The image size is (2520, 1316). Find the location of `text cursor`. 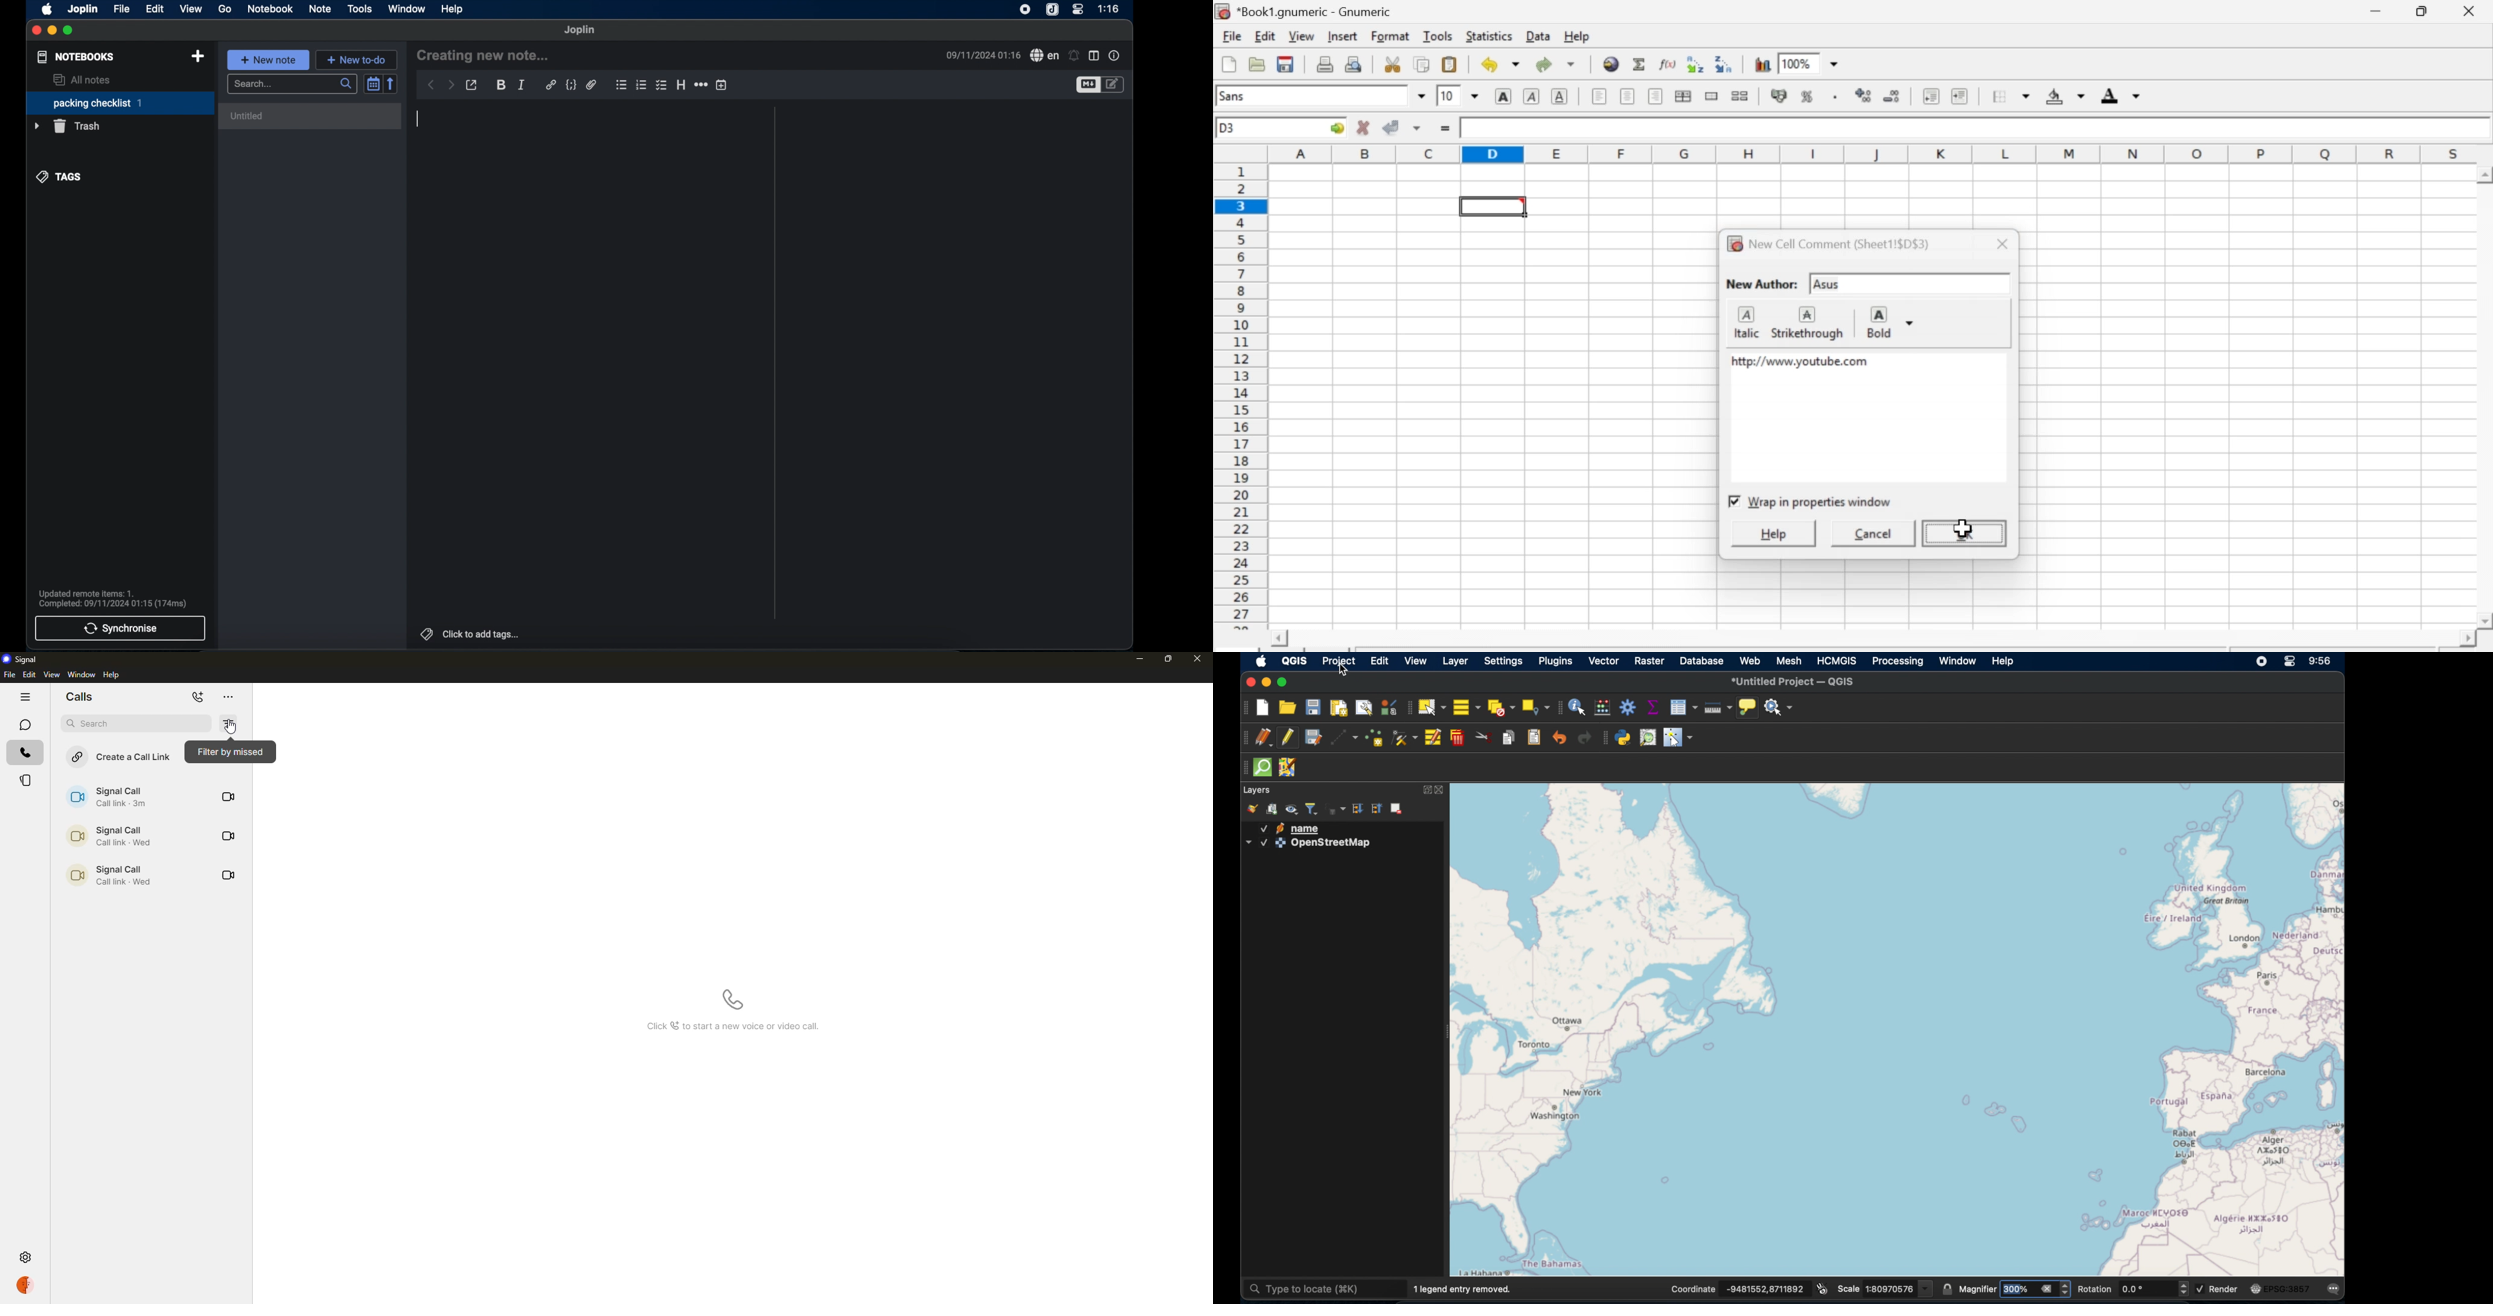

text cursor is located at coordinates (417, 120).